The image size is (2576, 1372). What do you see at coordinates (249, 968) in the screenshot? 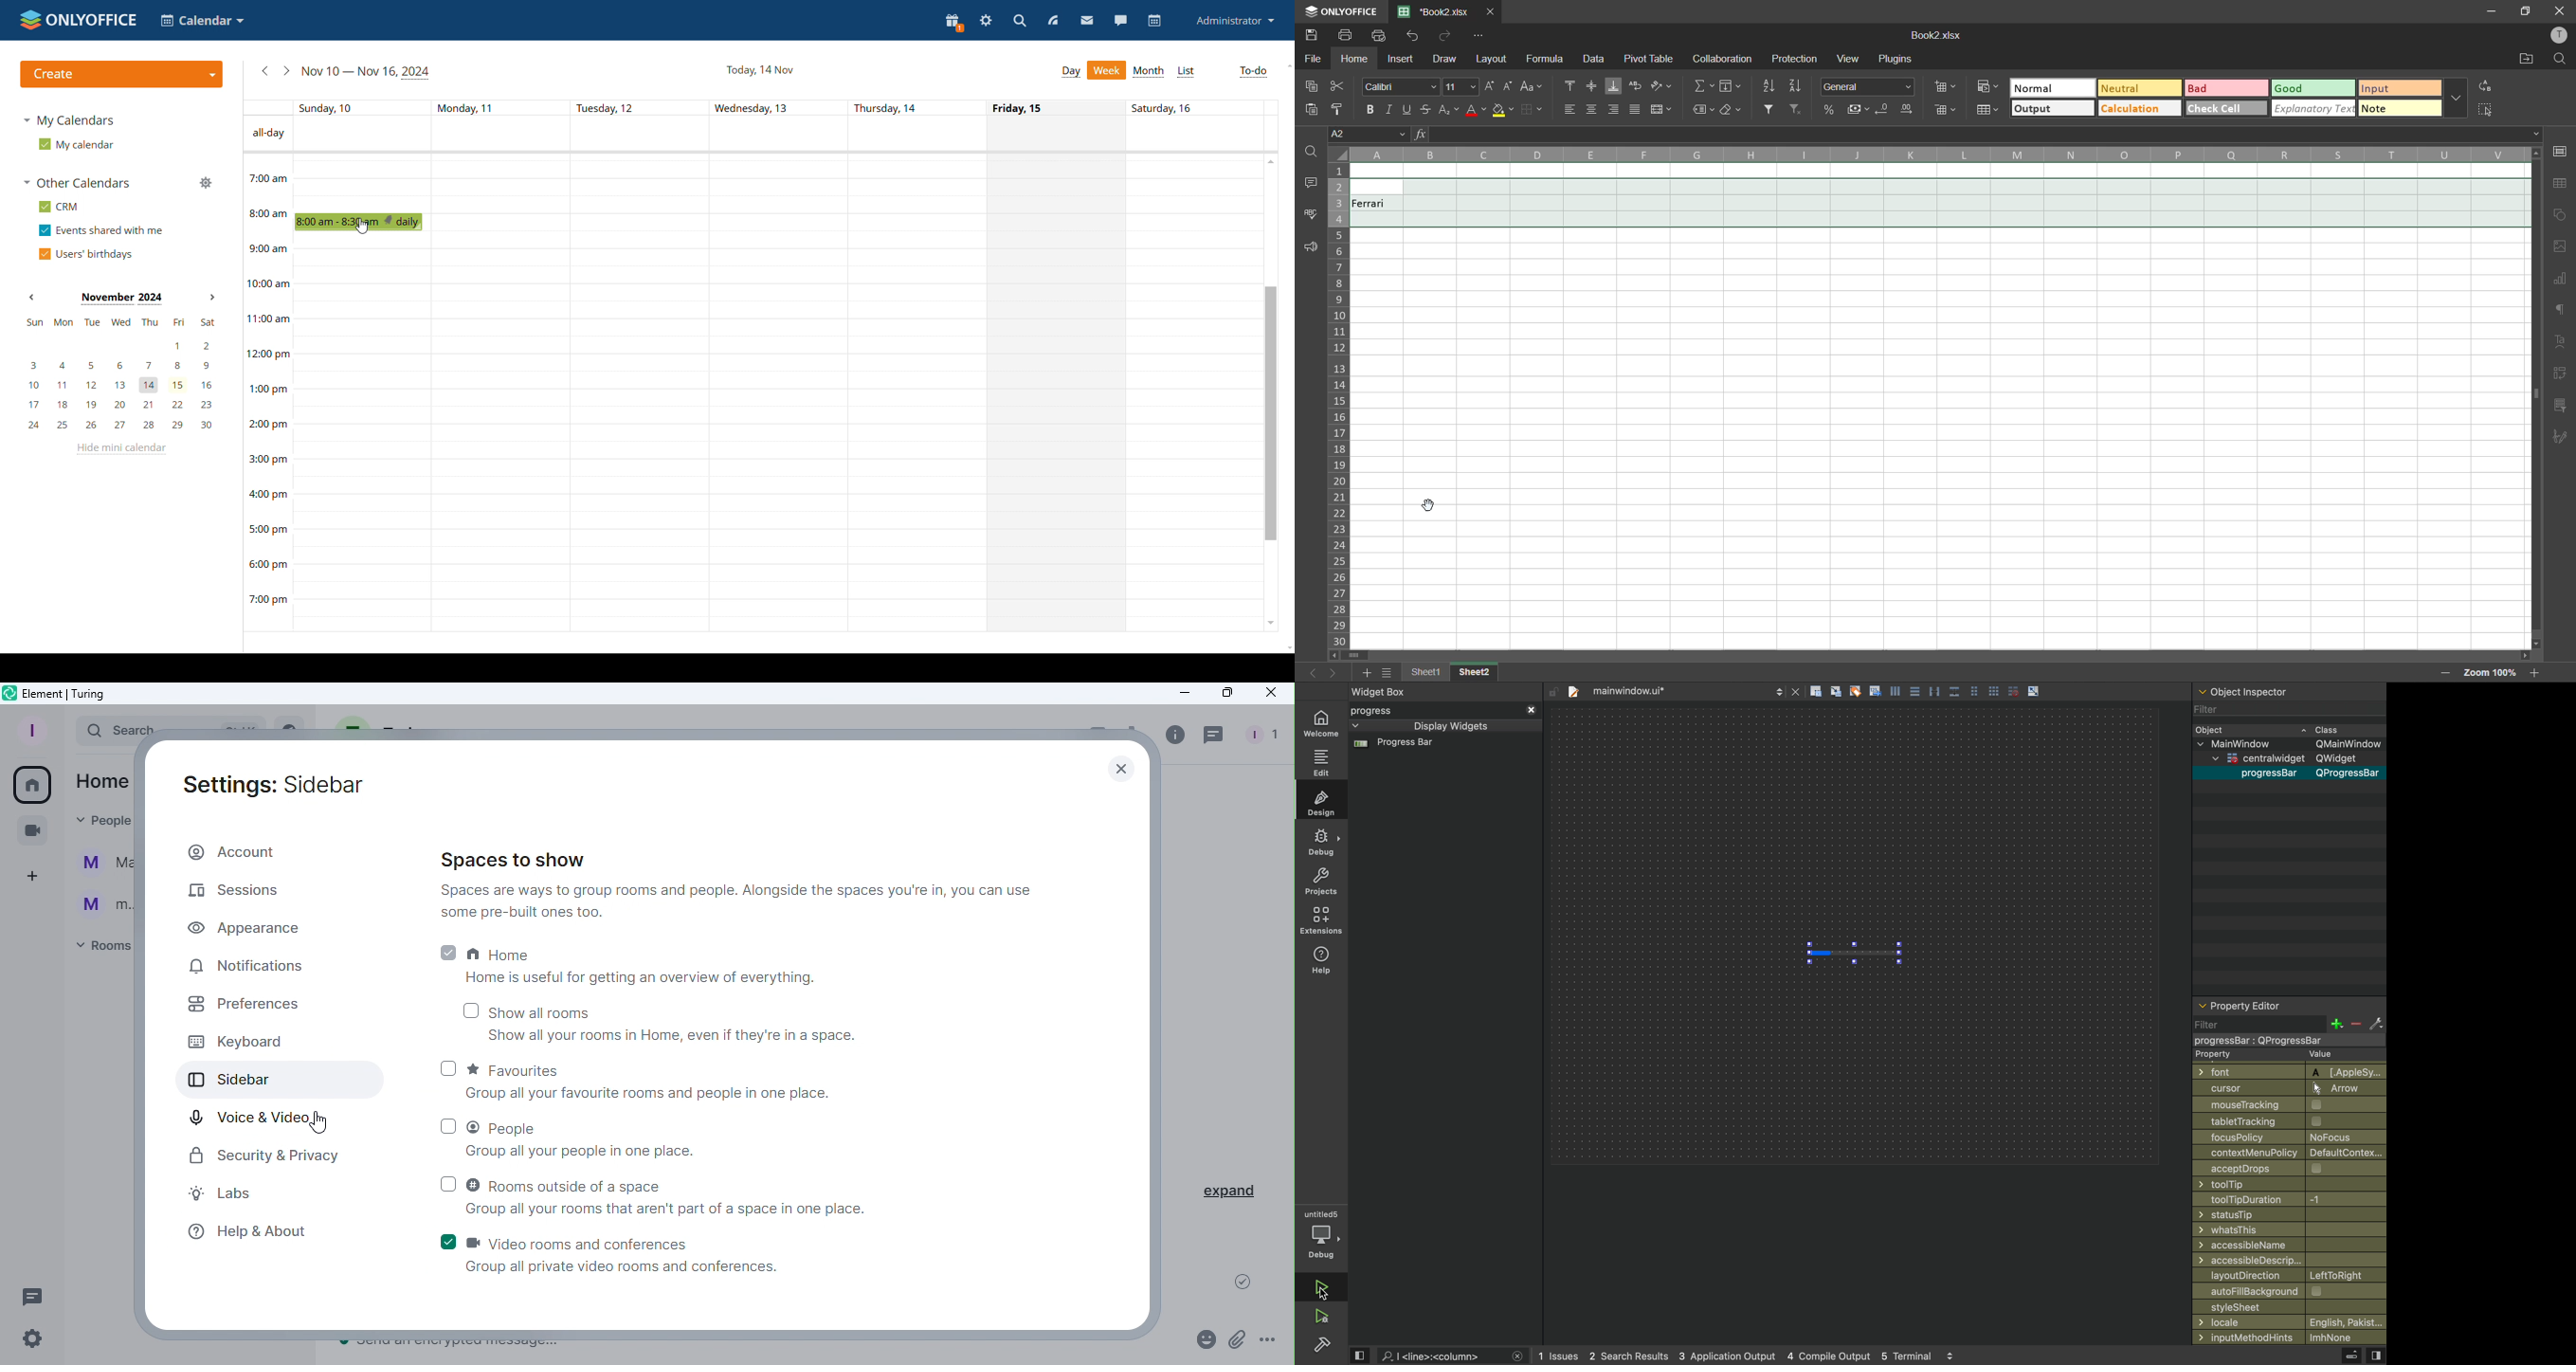
I see `Notifications` at bounding box center [249, 968].